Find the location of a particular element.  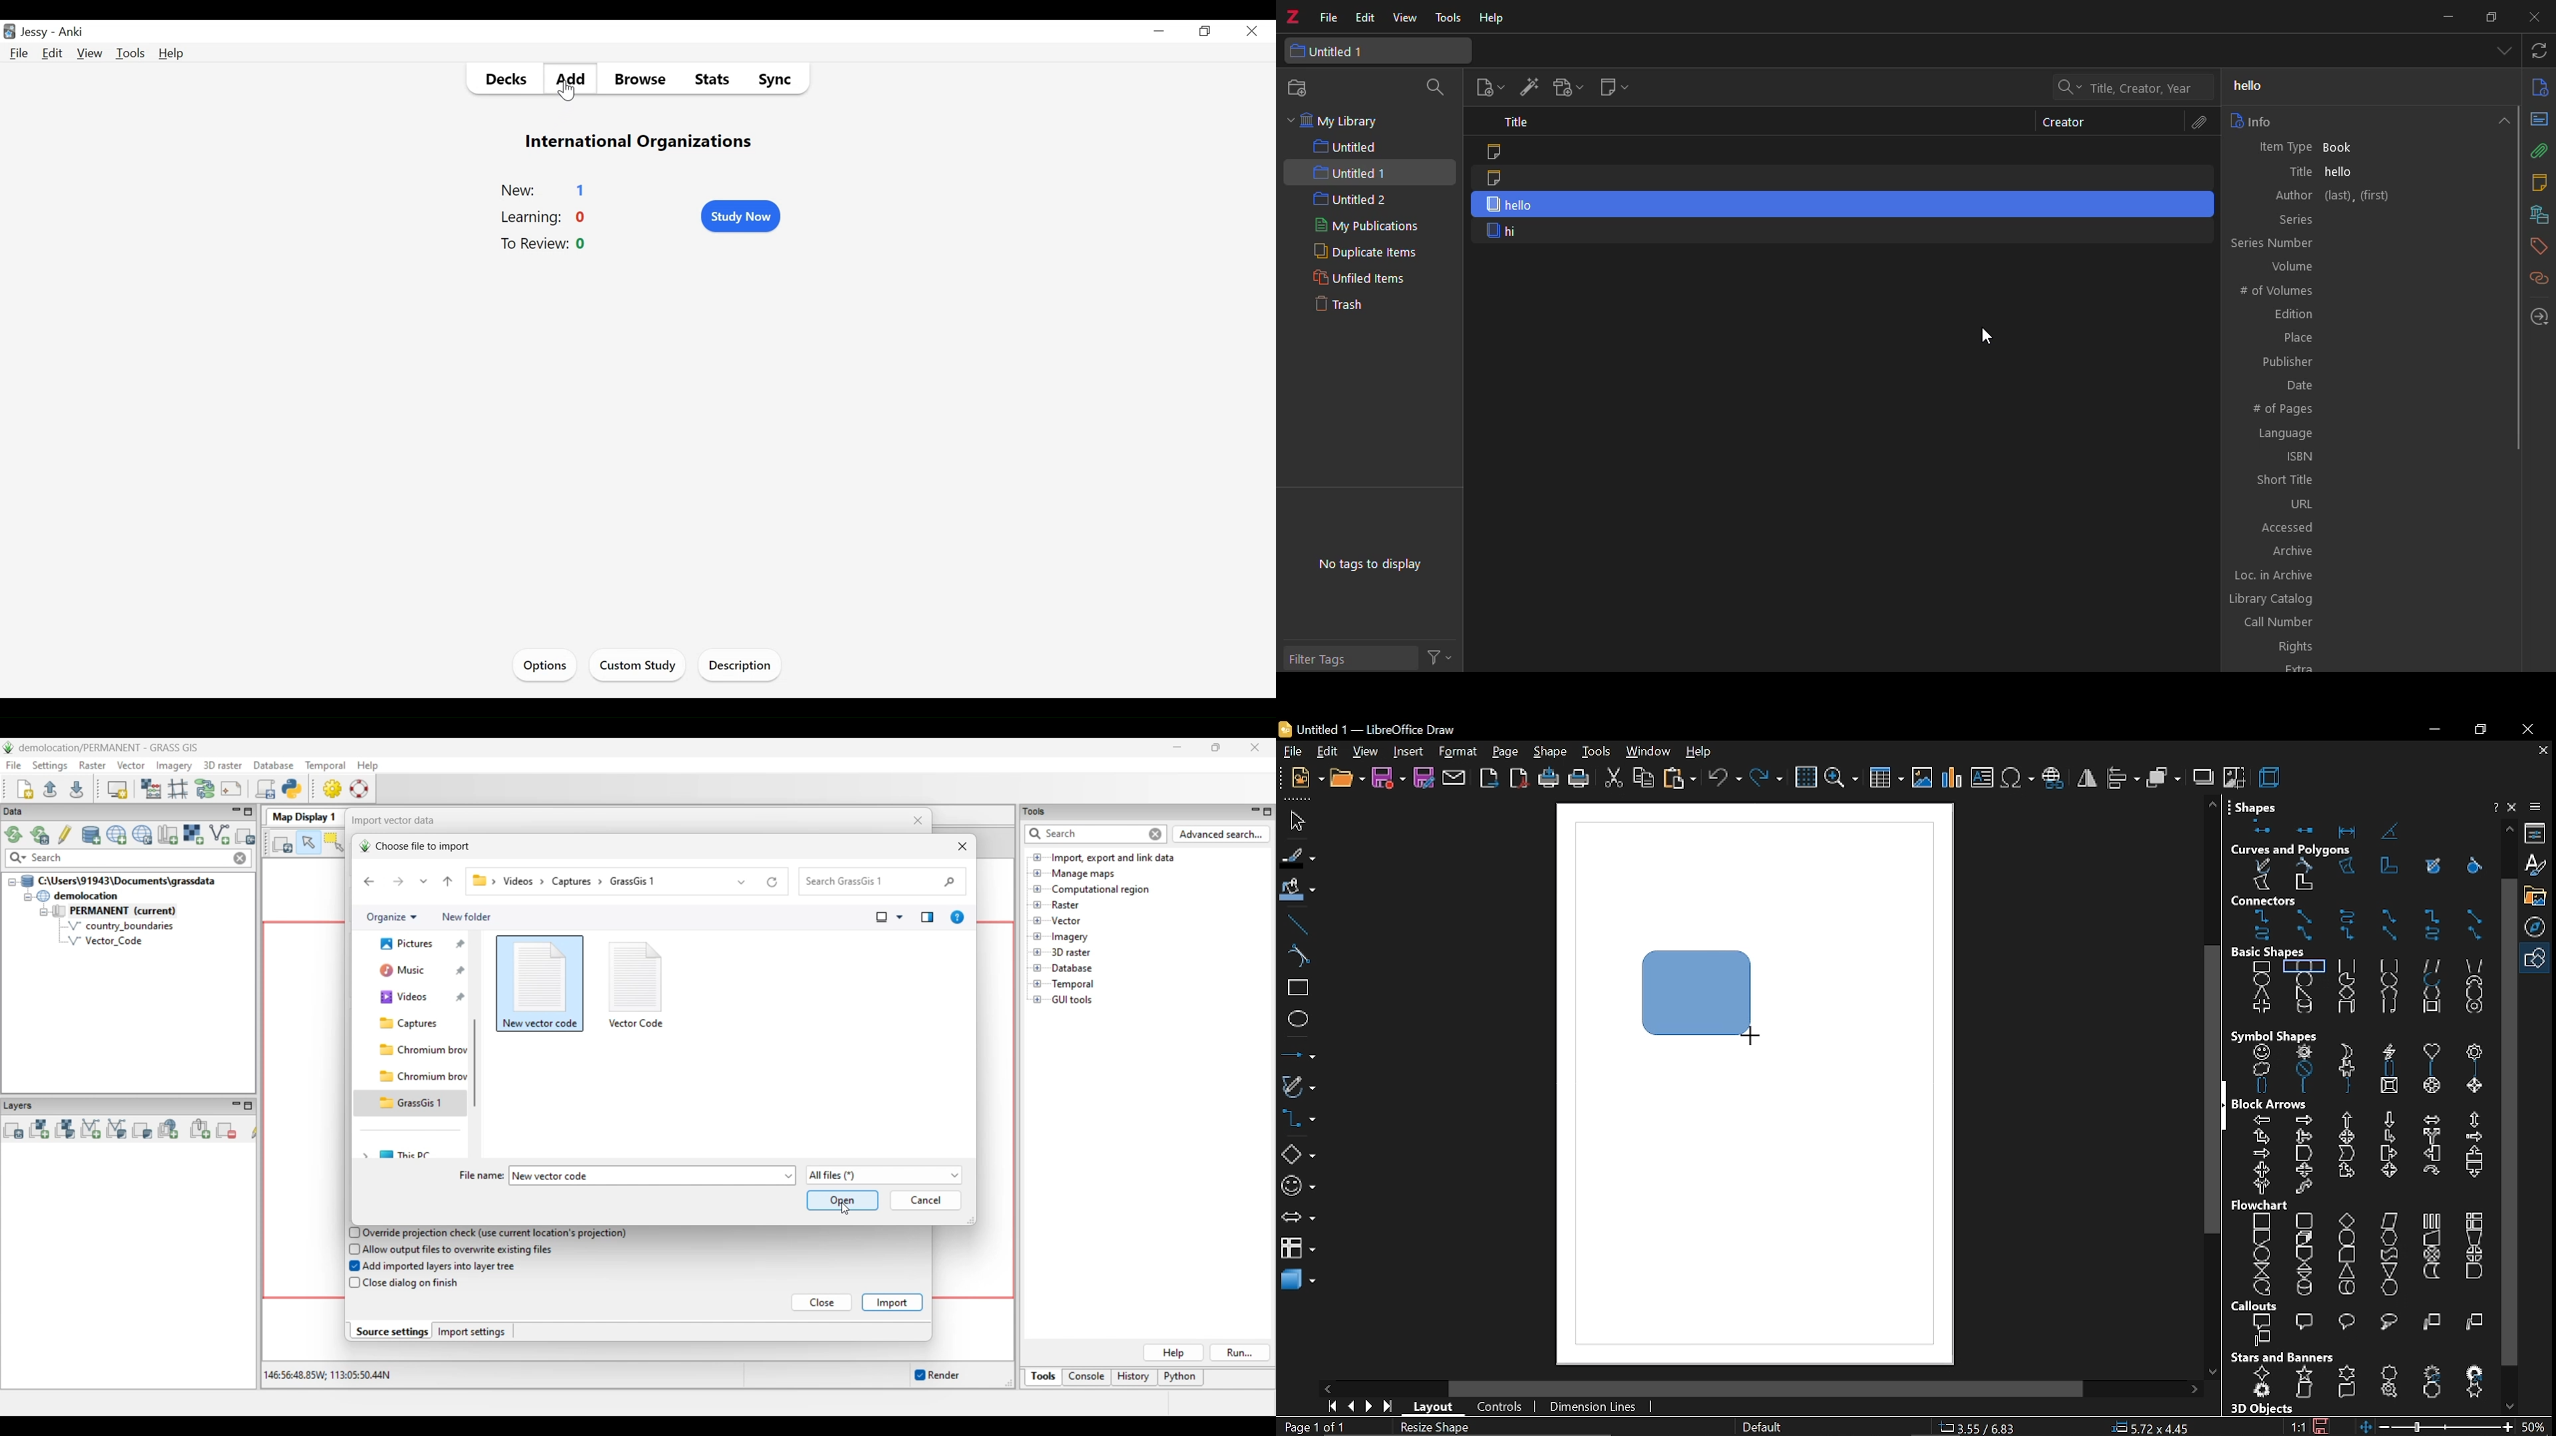

insert hyperlink is located at coordinates (2054, 779).